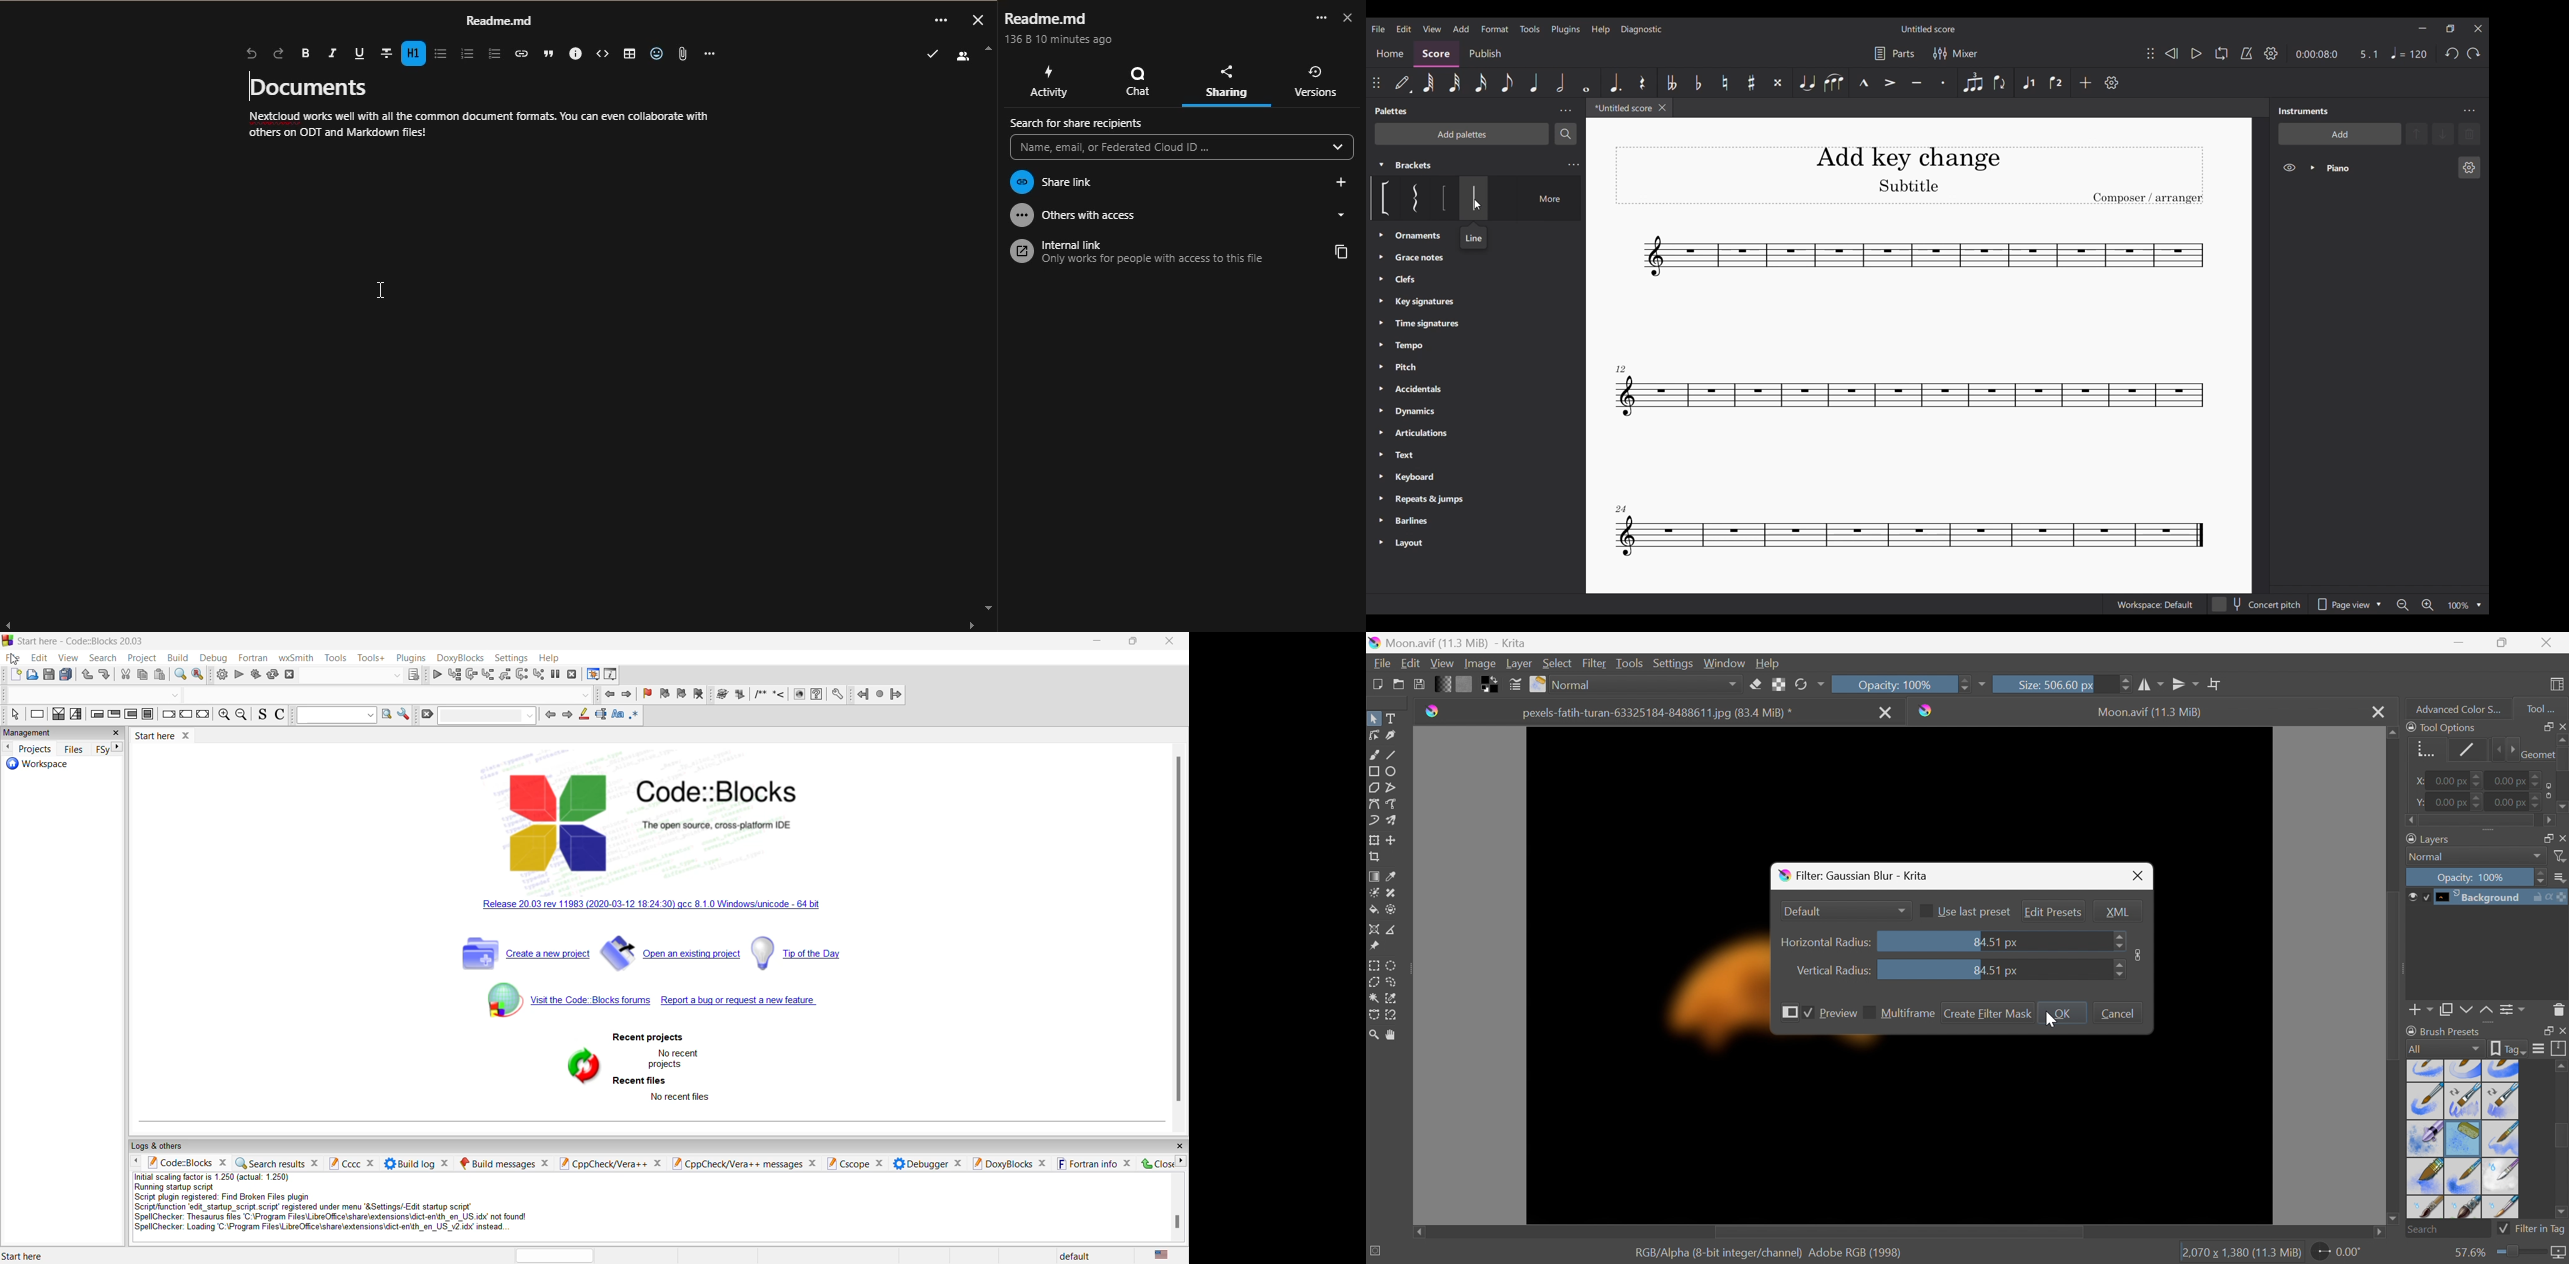 The height and width of the screenshot is (1288, 2576). Describe the element at coordinates (2544, 726) in the screenshot. I see `Restore down` at that location.